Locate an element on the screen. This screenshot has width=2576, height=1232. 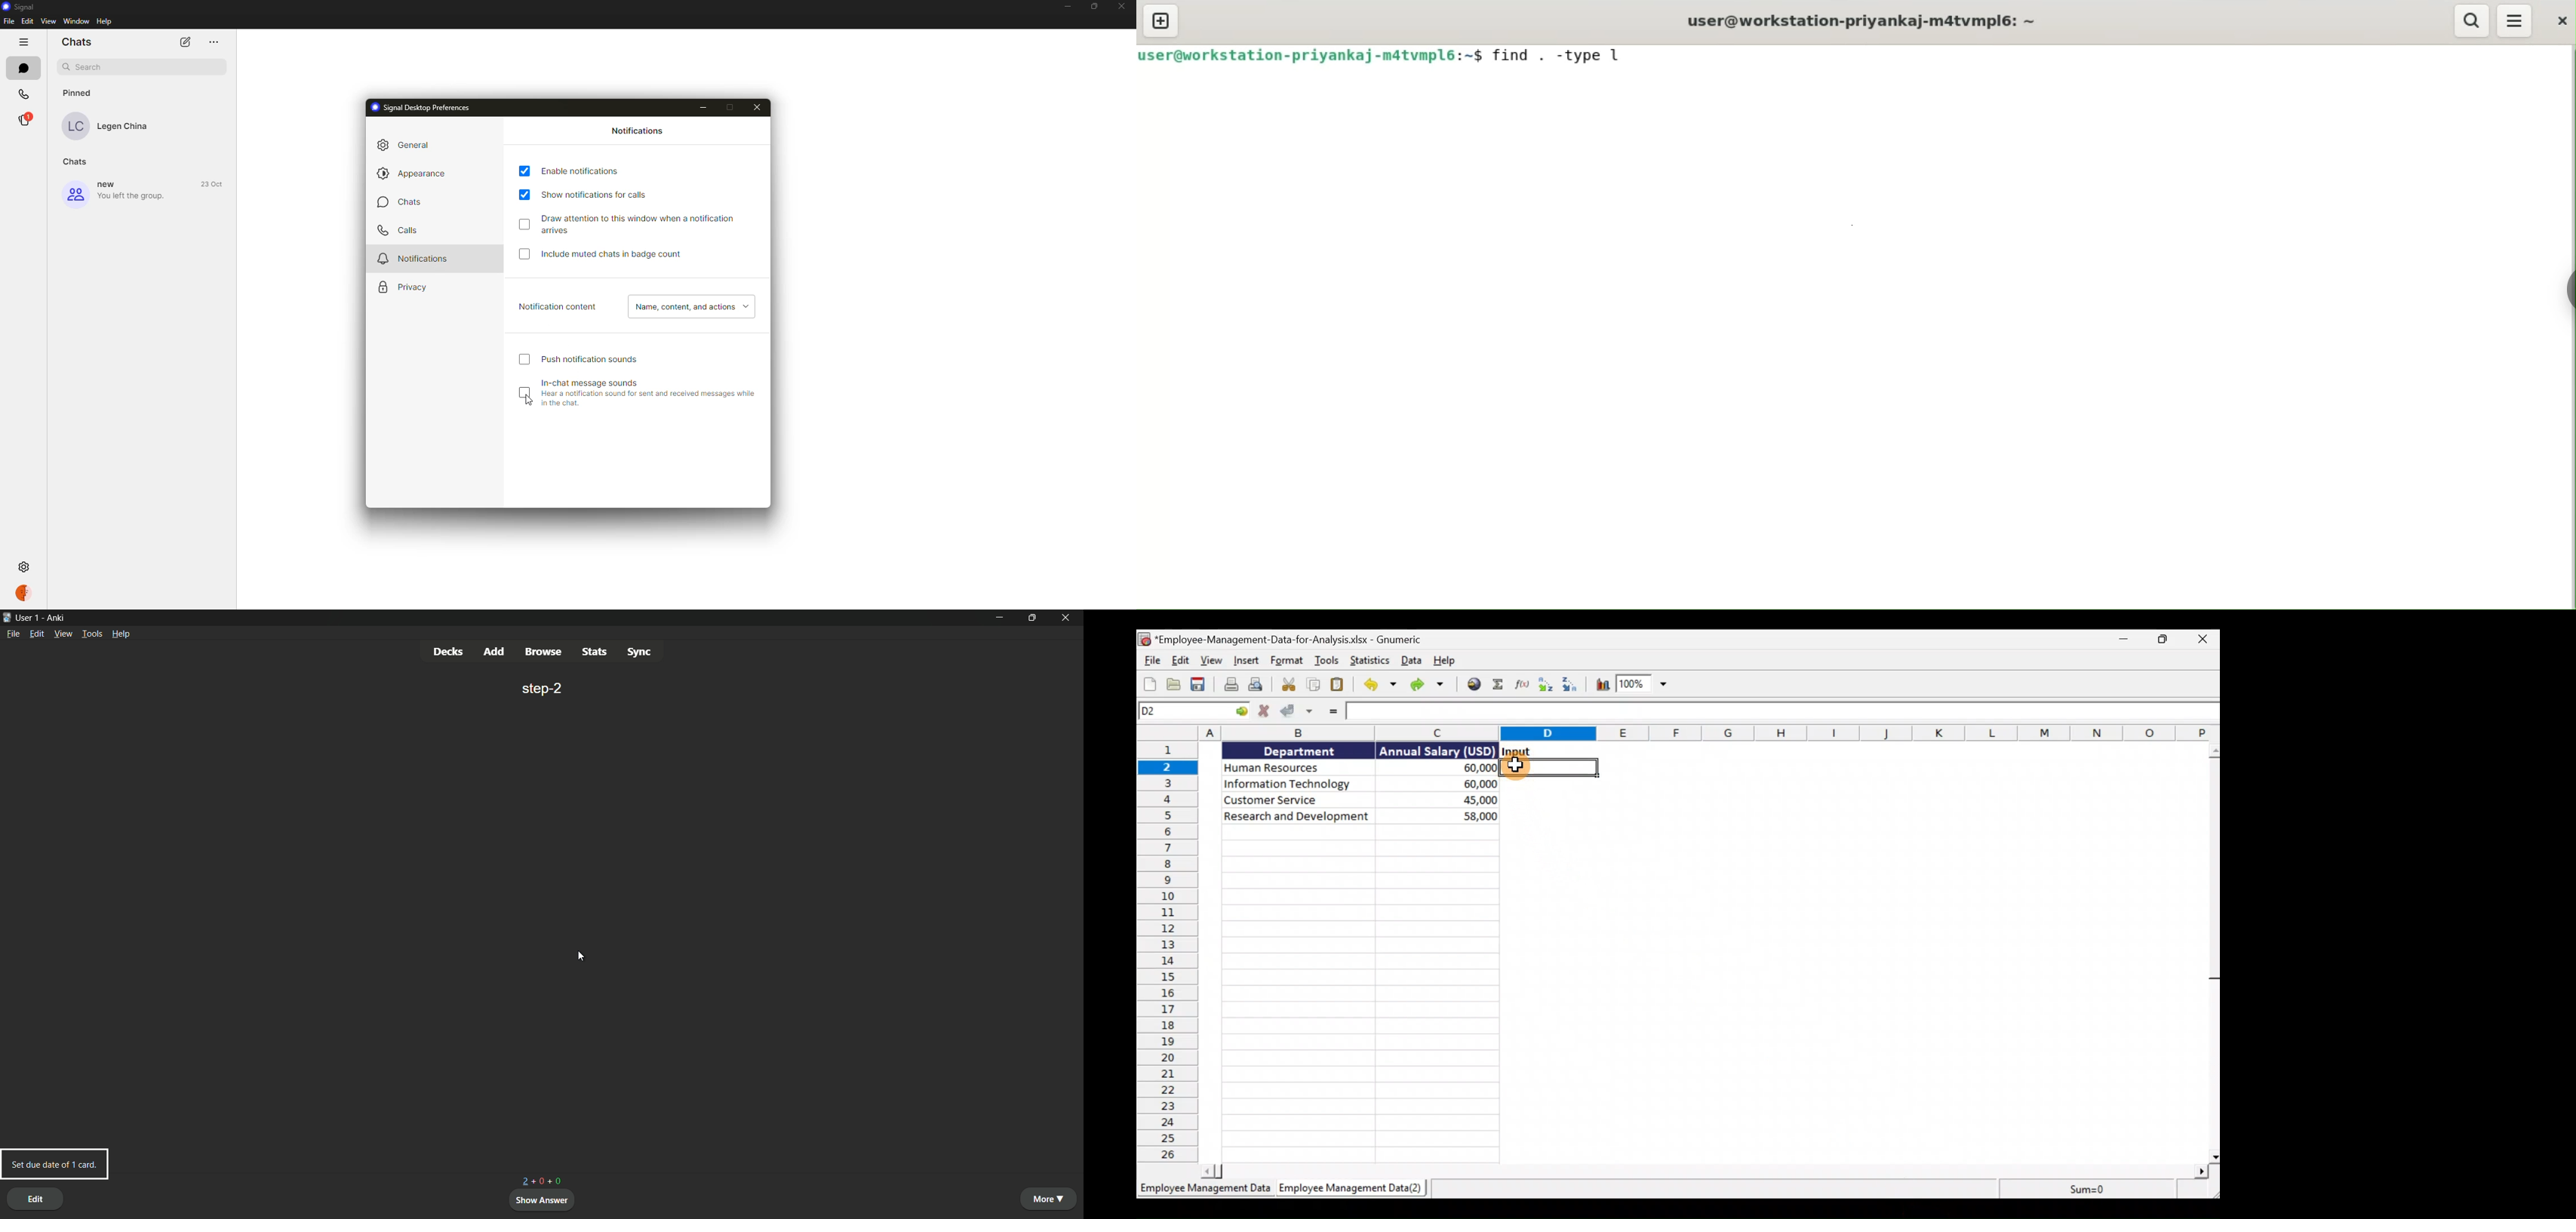
Help is located at coordinates (1447, 661).